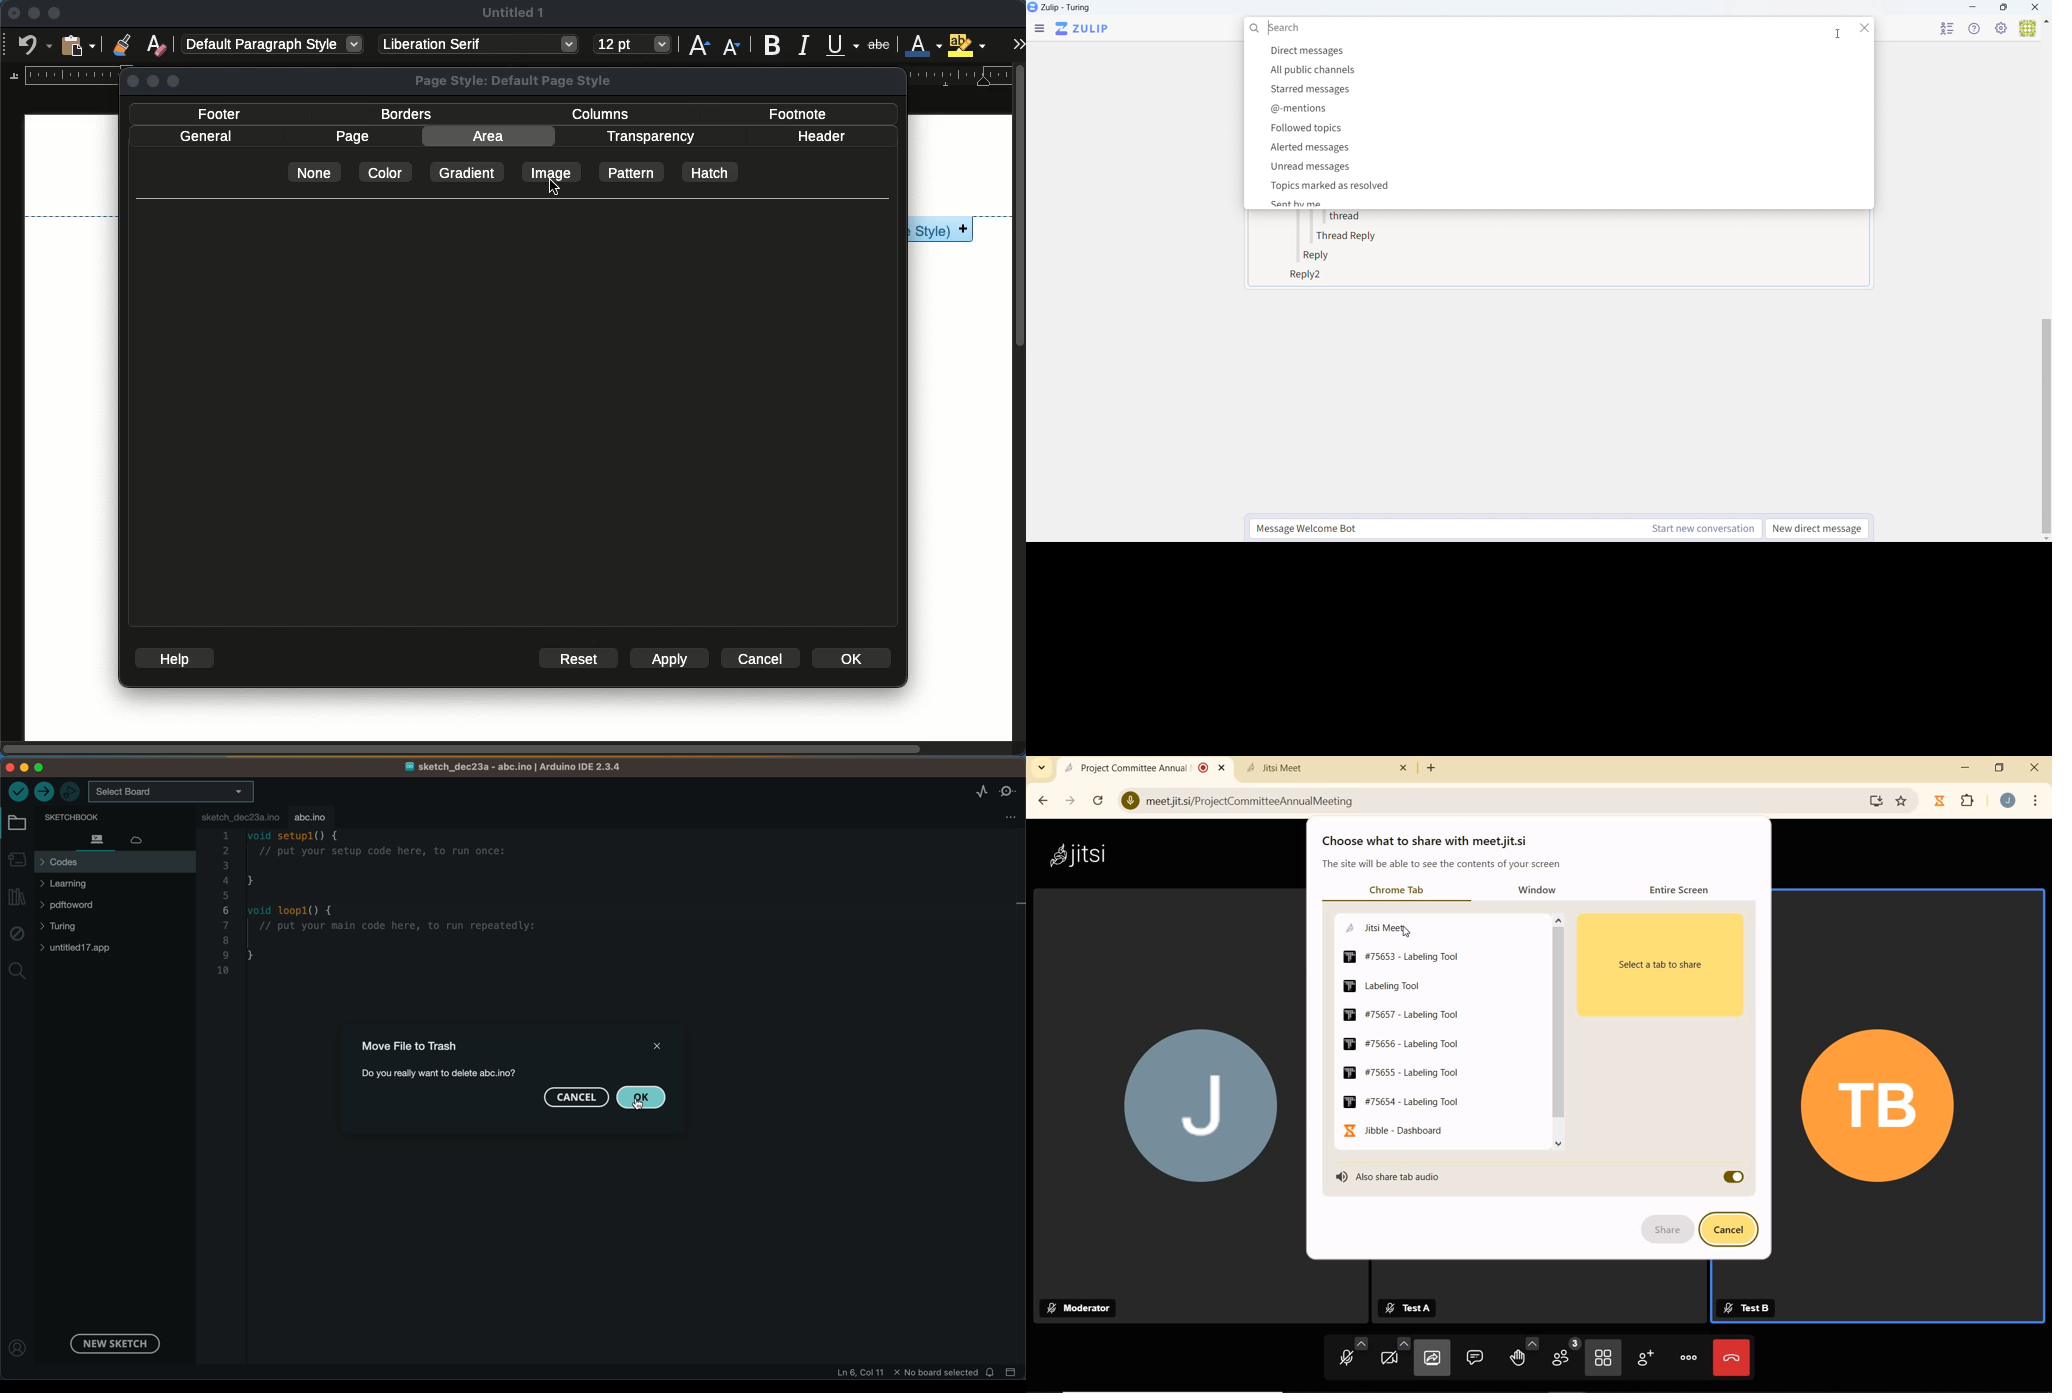 The width and height of the screenshot is (2072, 1400). Describe the element at coordinates (555, 172) in the screenshot. I see `image` at that location.